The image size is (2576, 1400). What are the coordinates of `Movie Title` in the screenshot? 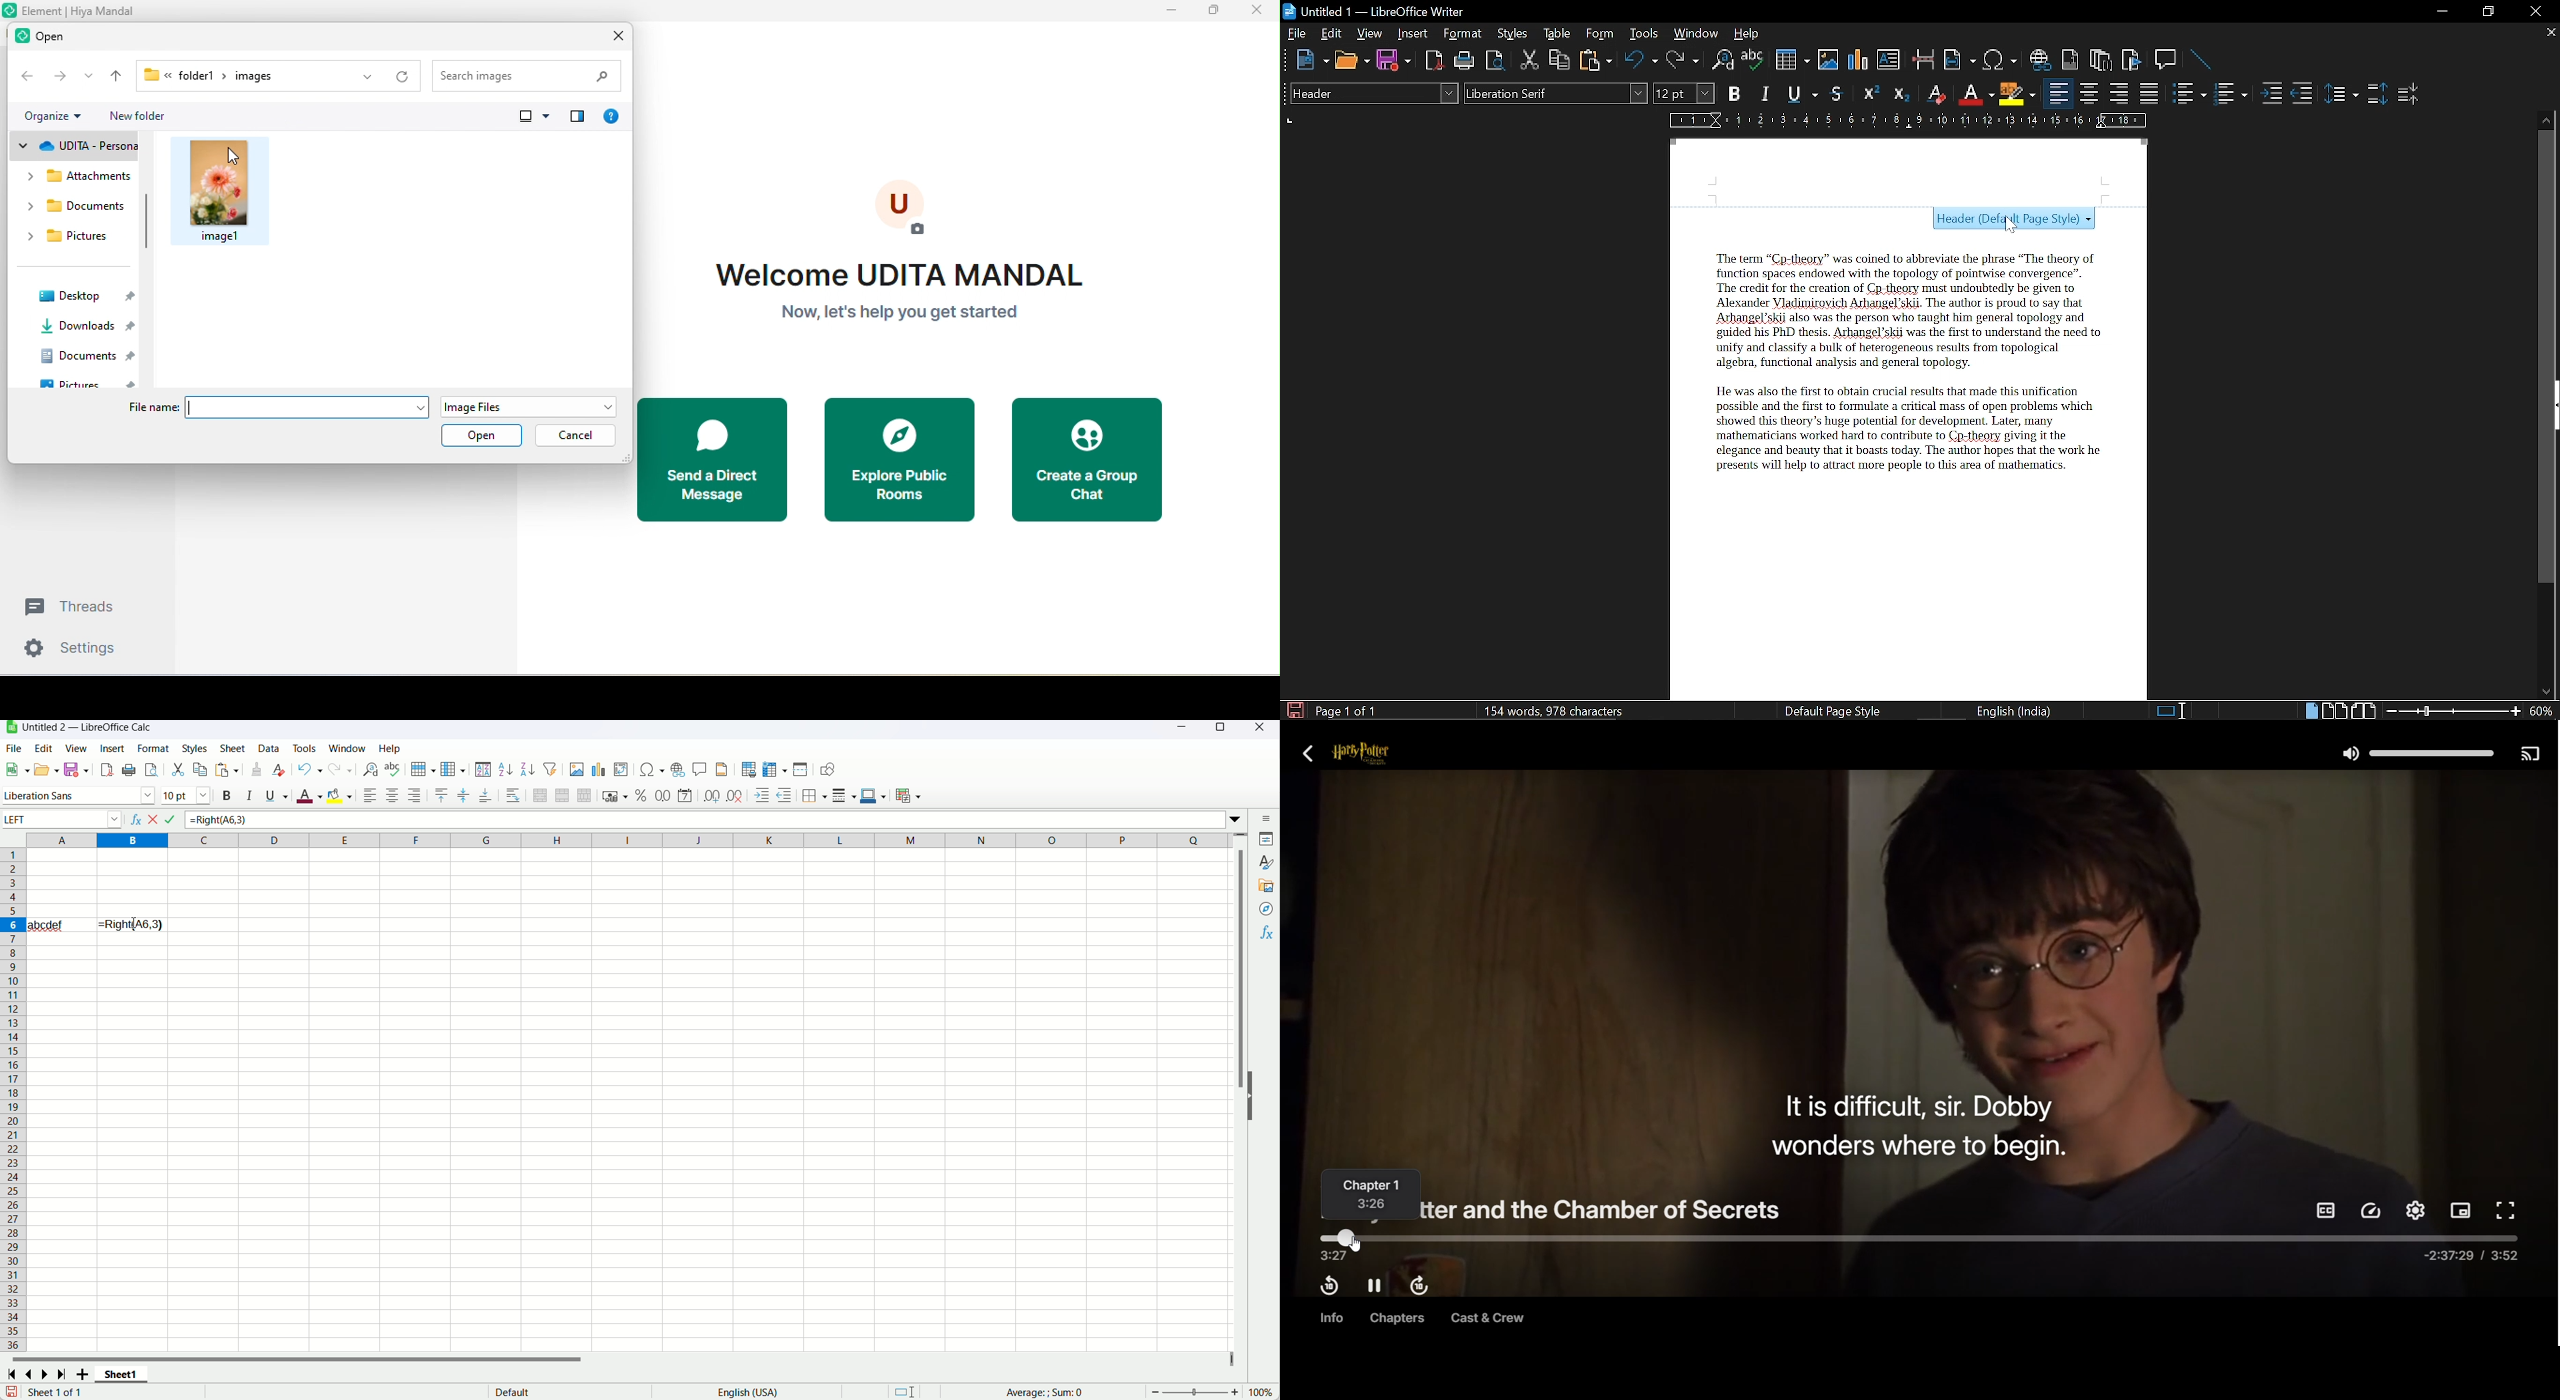 It's located at (1609, 1207).